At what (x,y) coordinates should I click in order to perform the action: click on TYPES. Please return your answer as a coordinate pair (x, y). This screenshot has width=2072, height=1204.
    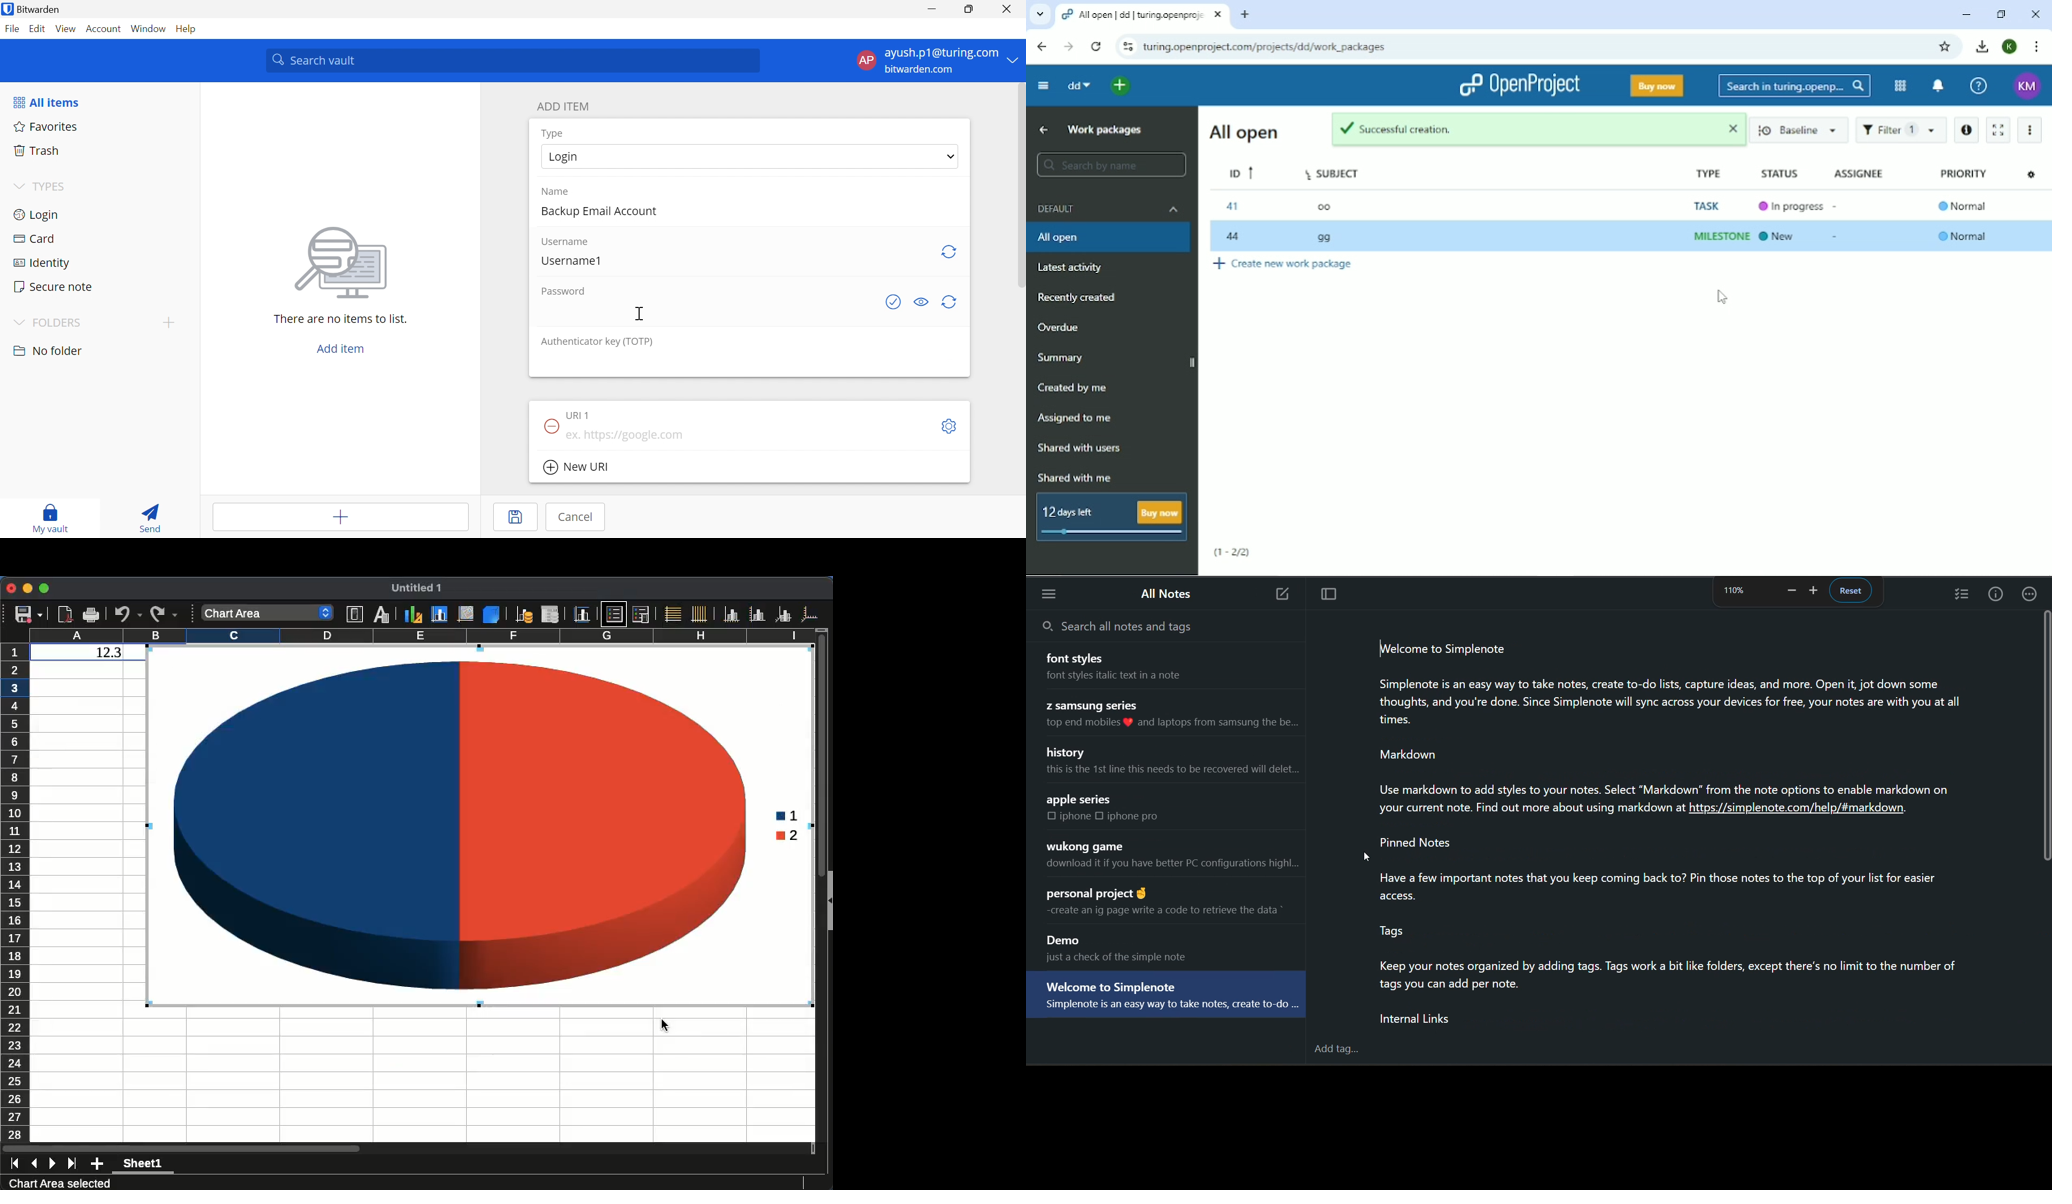
    Looking at the image, I should click on (50, 186).